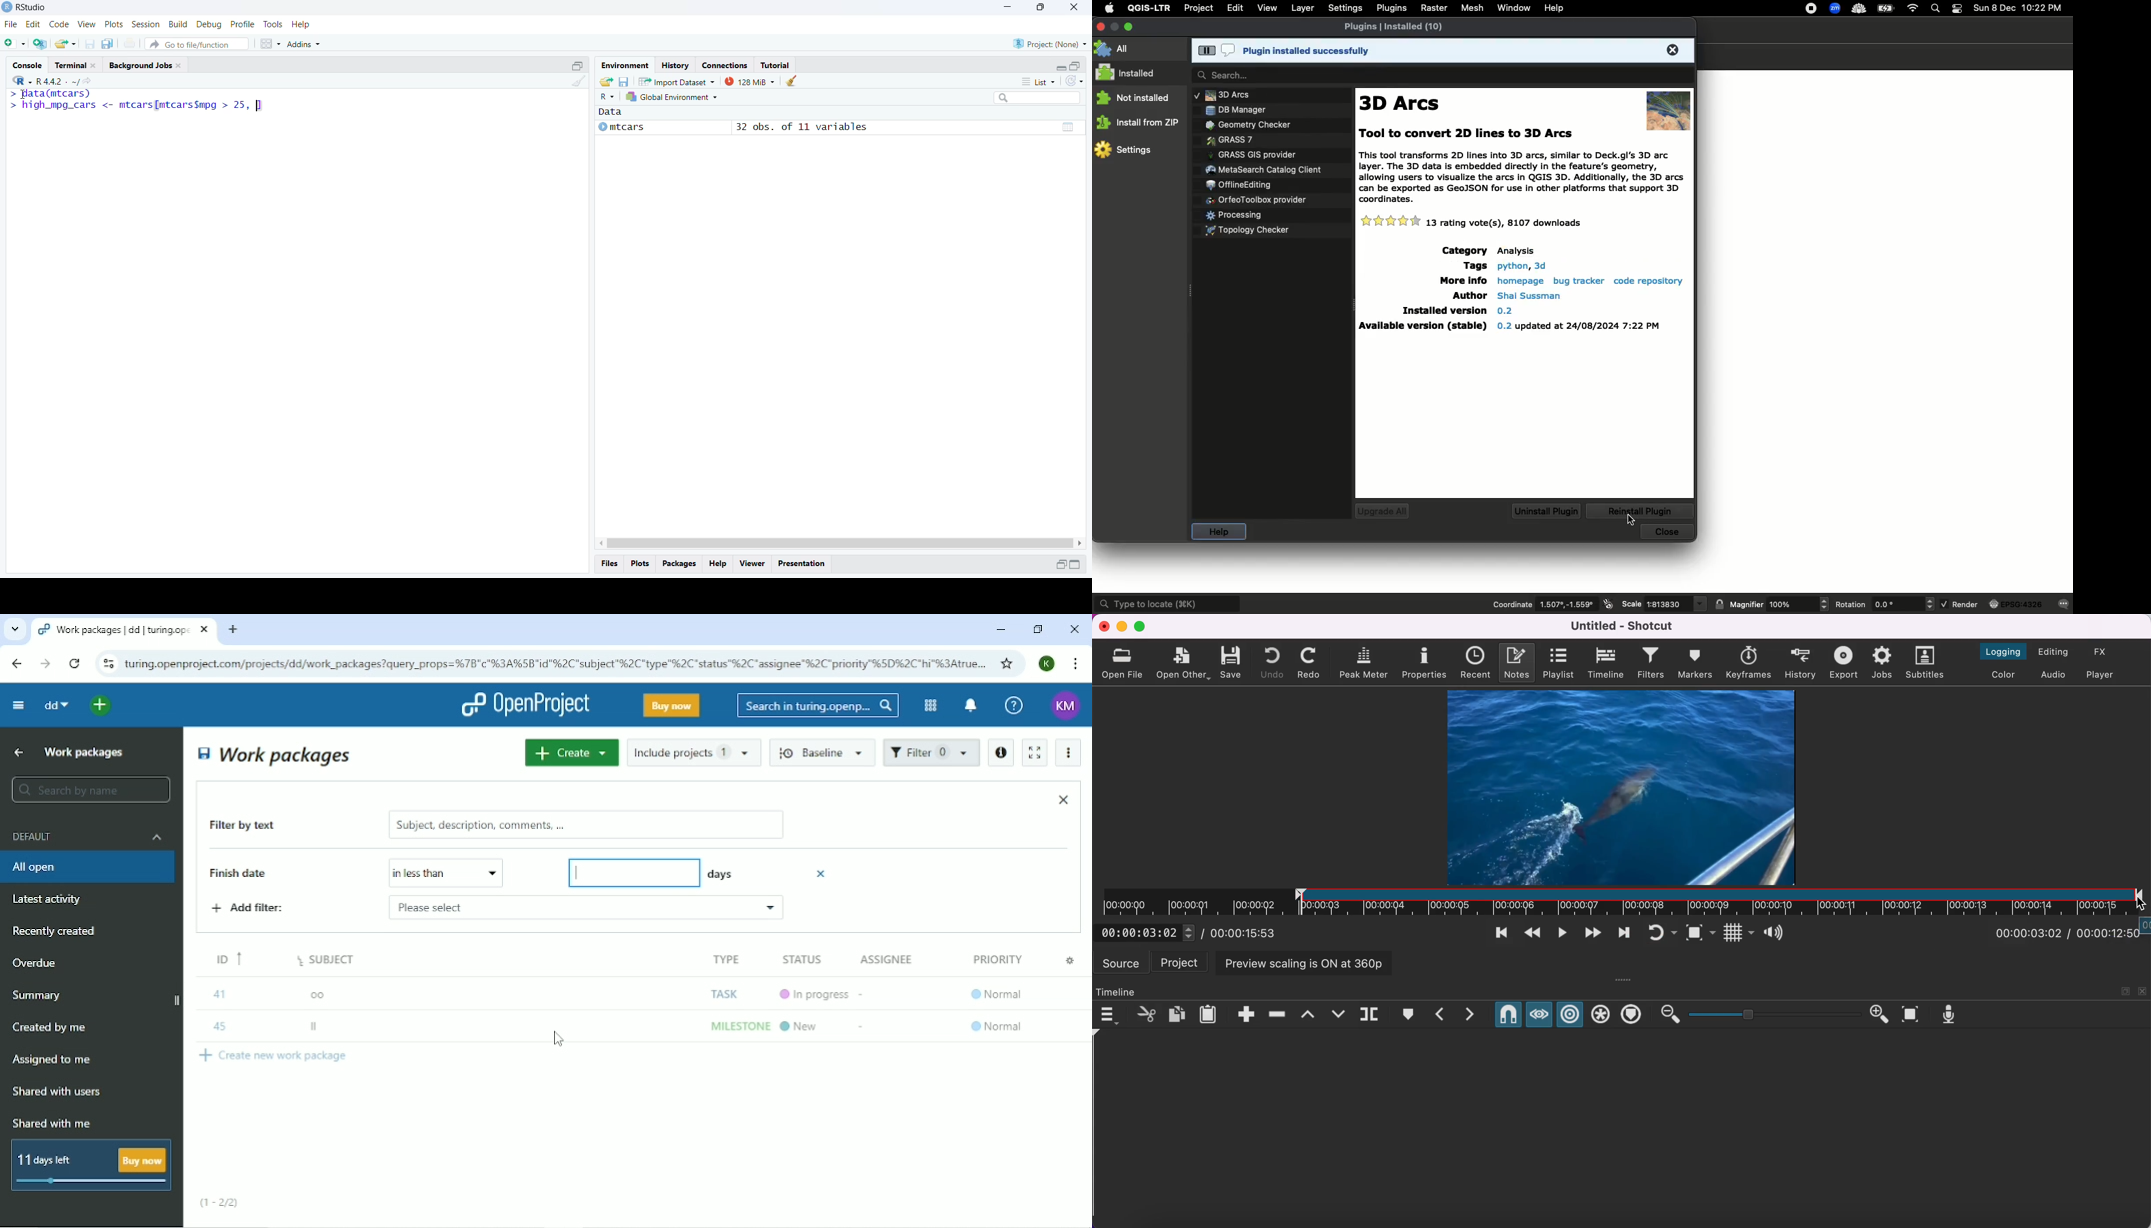 The image size is (2156, 1232). Describe the element at coordinates (1051, 43) in the screenshot. I see `Project: (None)` at that location.